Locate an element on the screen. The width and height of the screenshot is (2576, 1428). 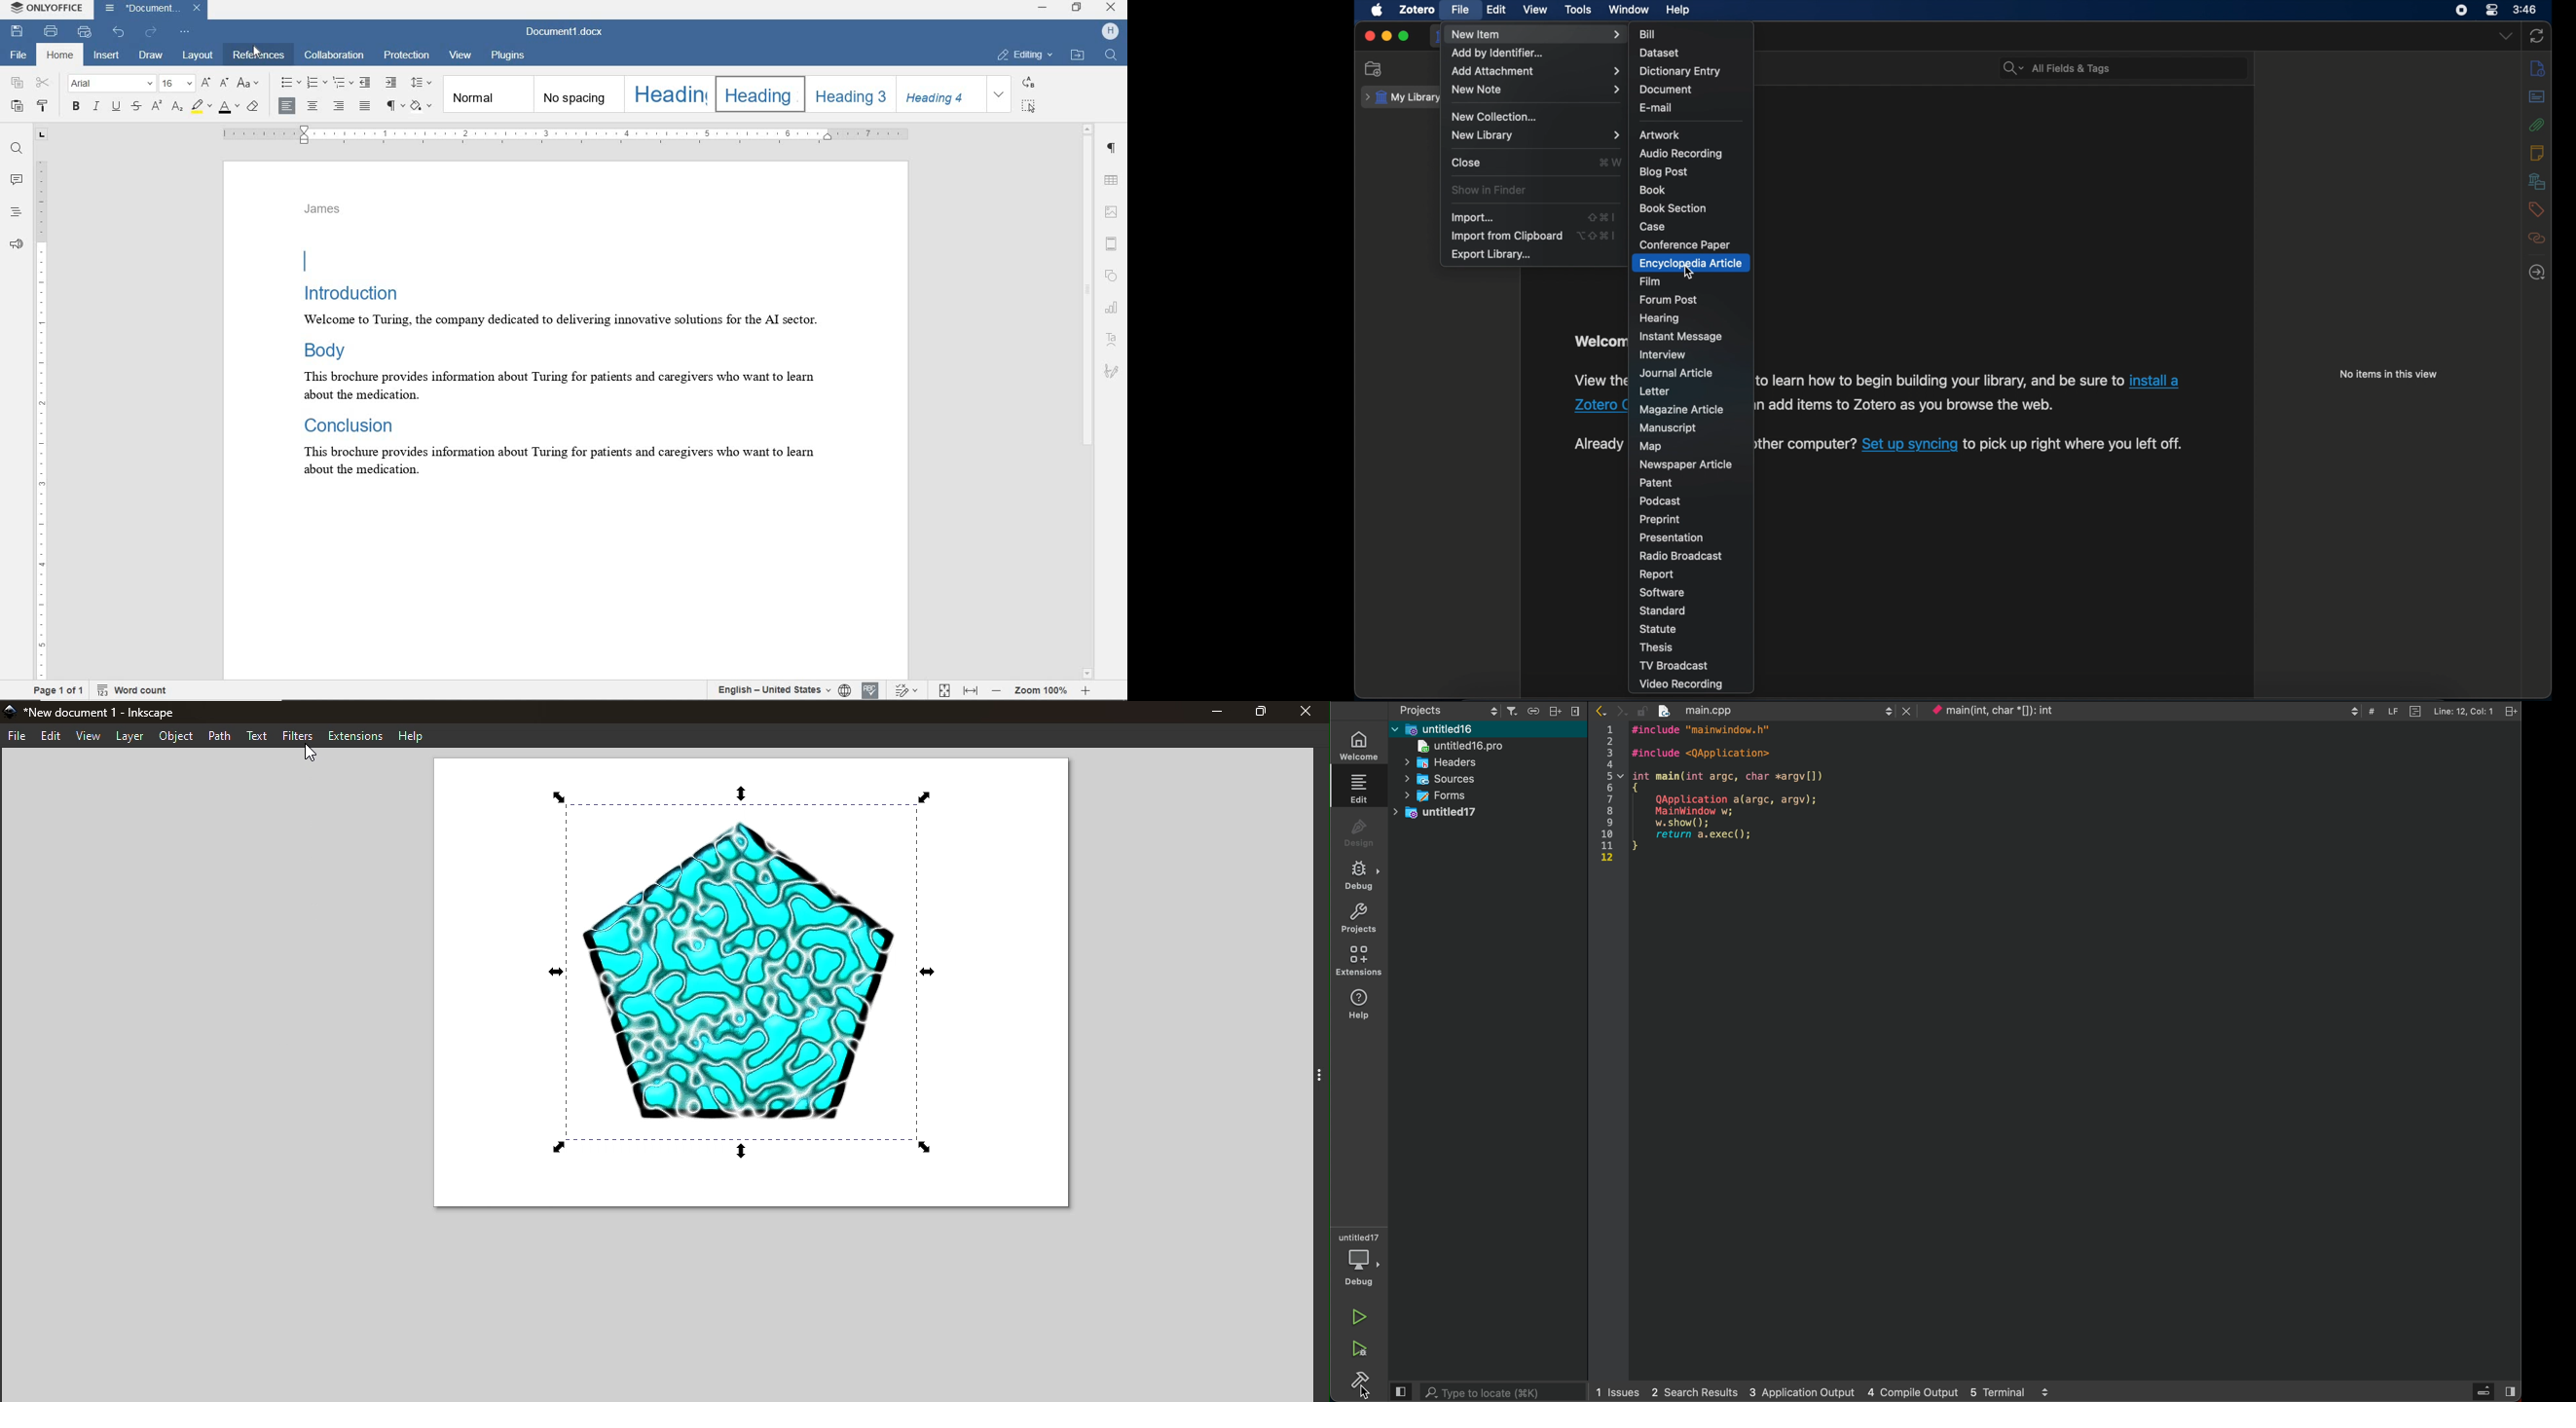
nonprinting characters is located at coordinates (394, 107).